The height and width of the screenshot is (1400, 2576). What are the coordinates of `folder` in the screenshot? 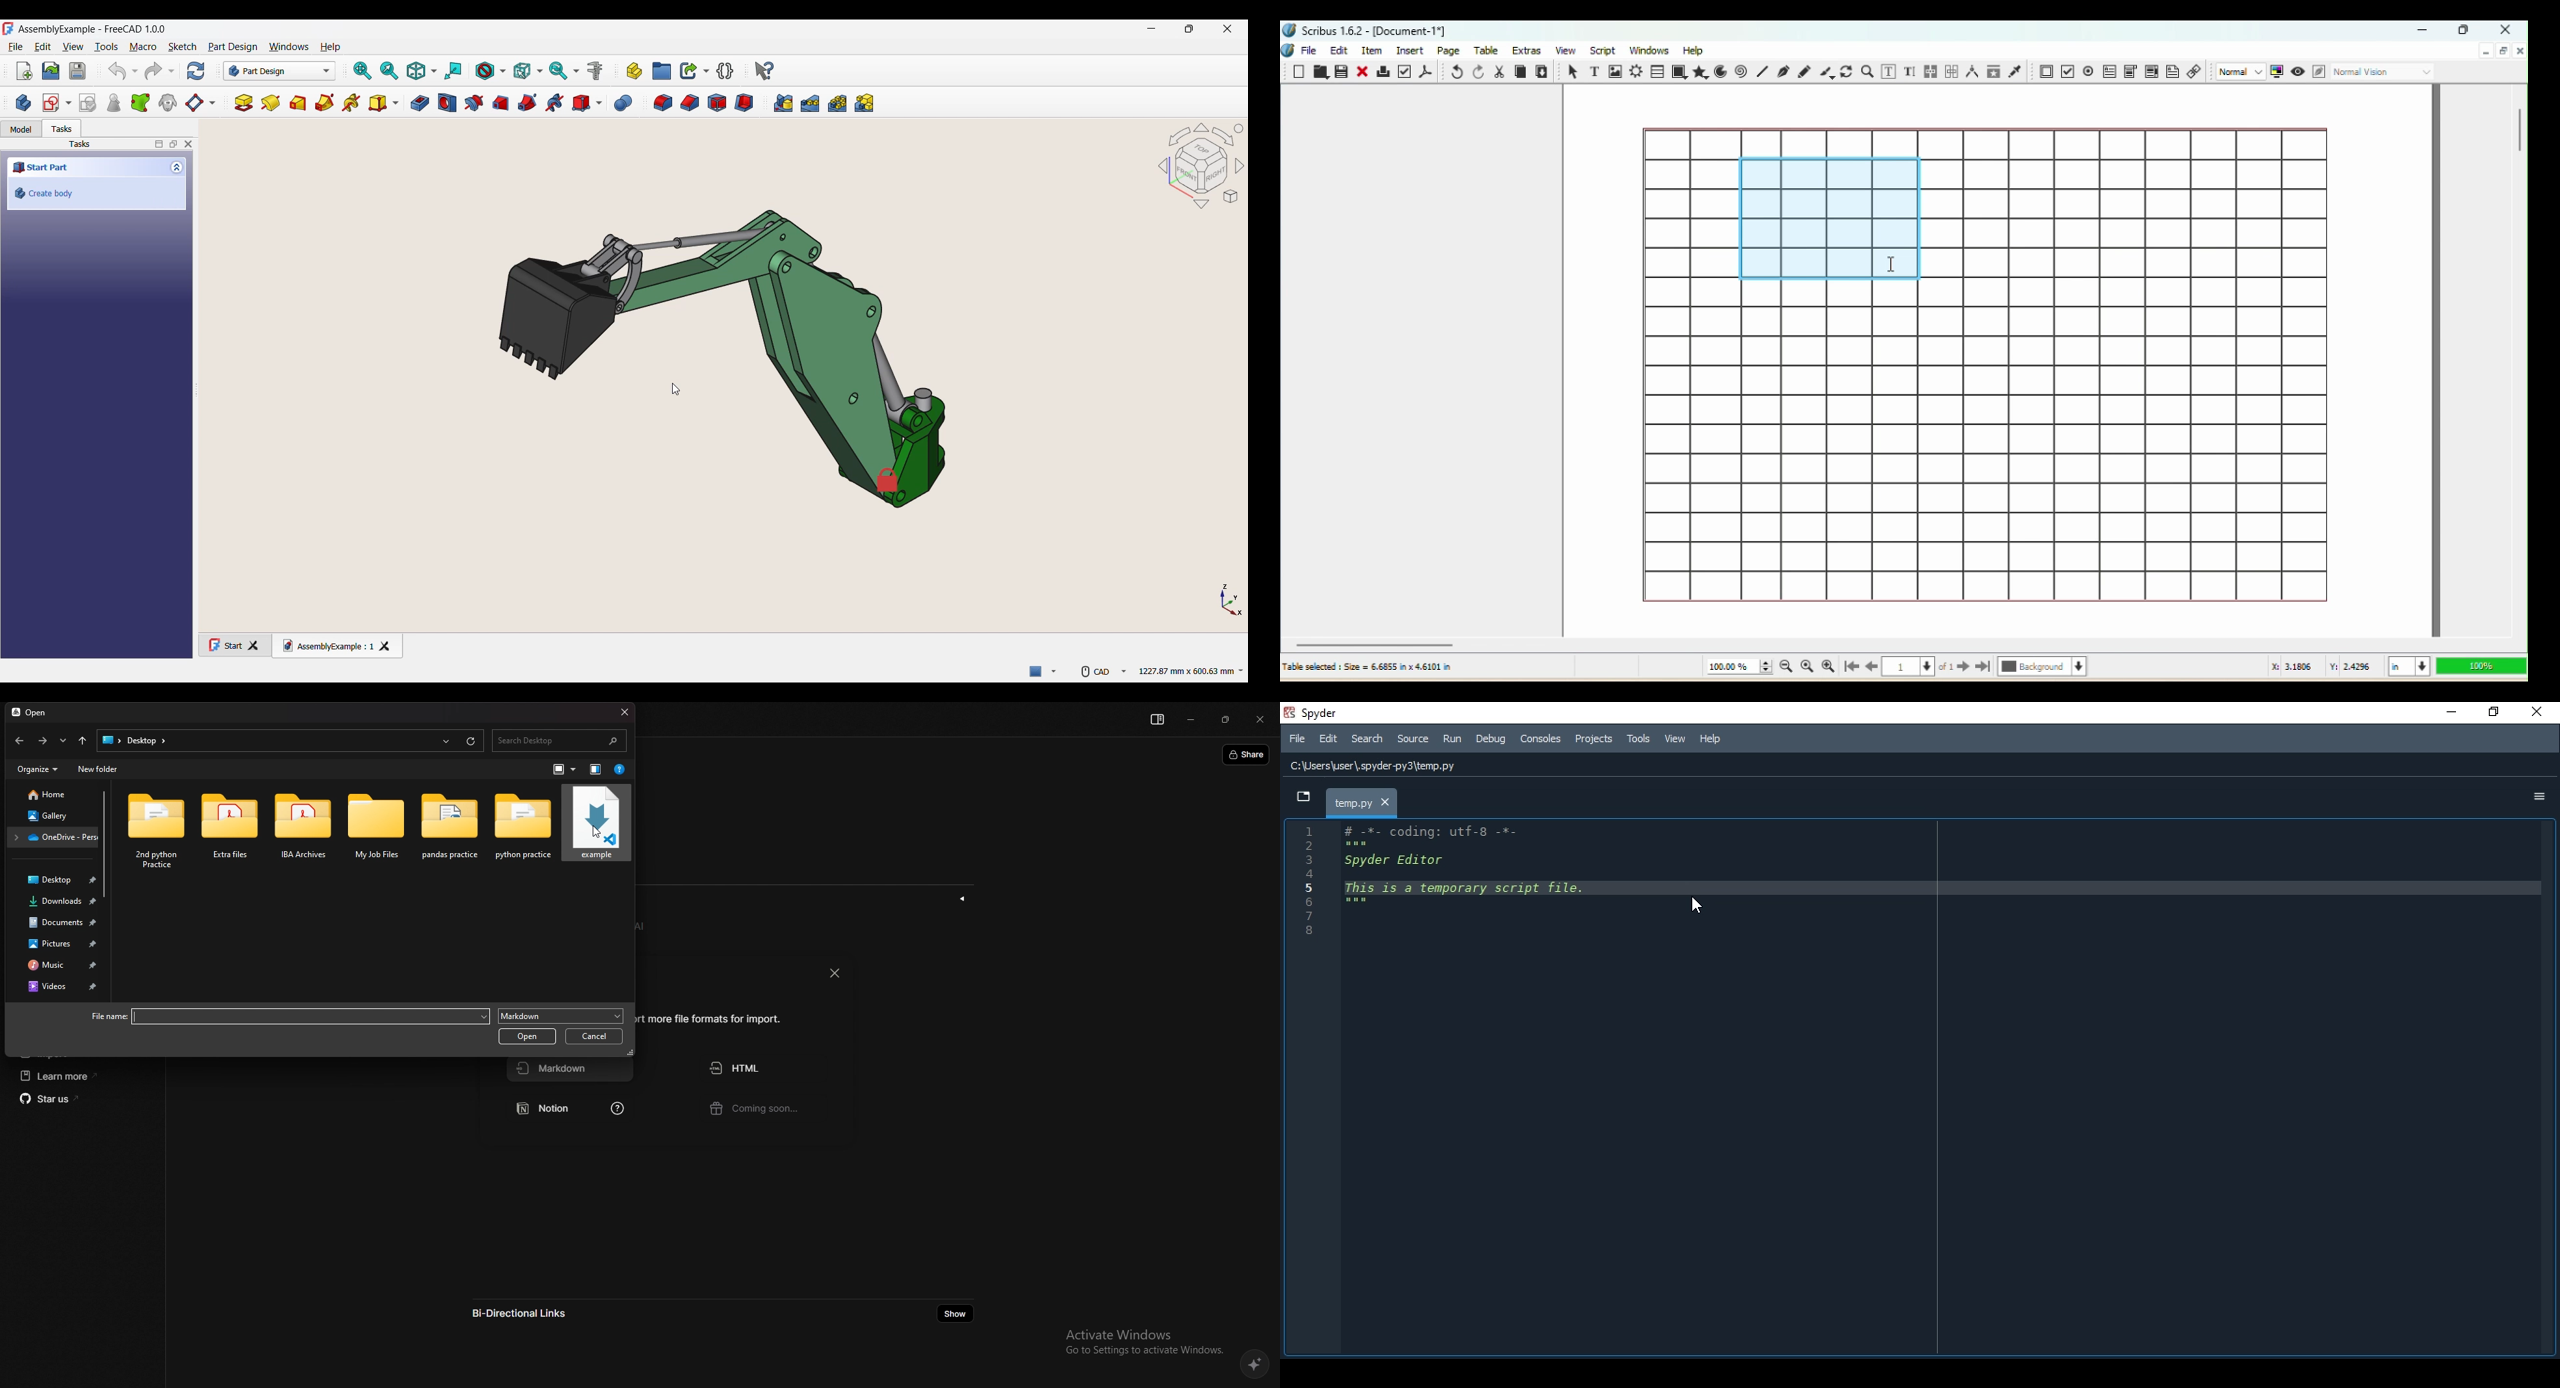 It's located at (231, 830).